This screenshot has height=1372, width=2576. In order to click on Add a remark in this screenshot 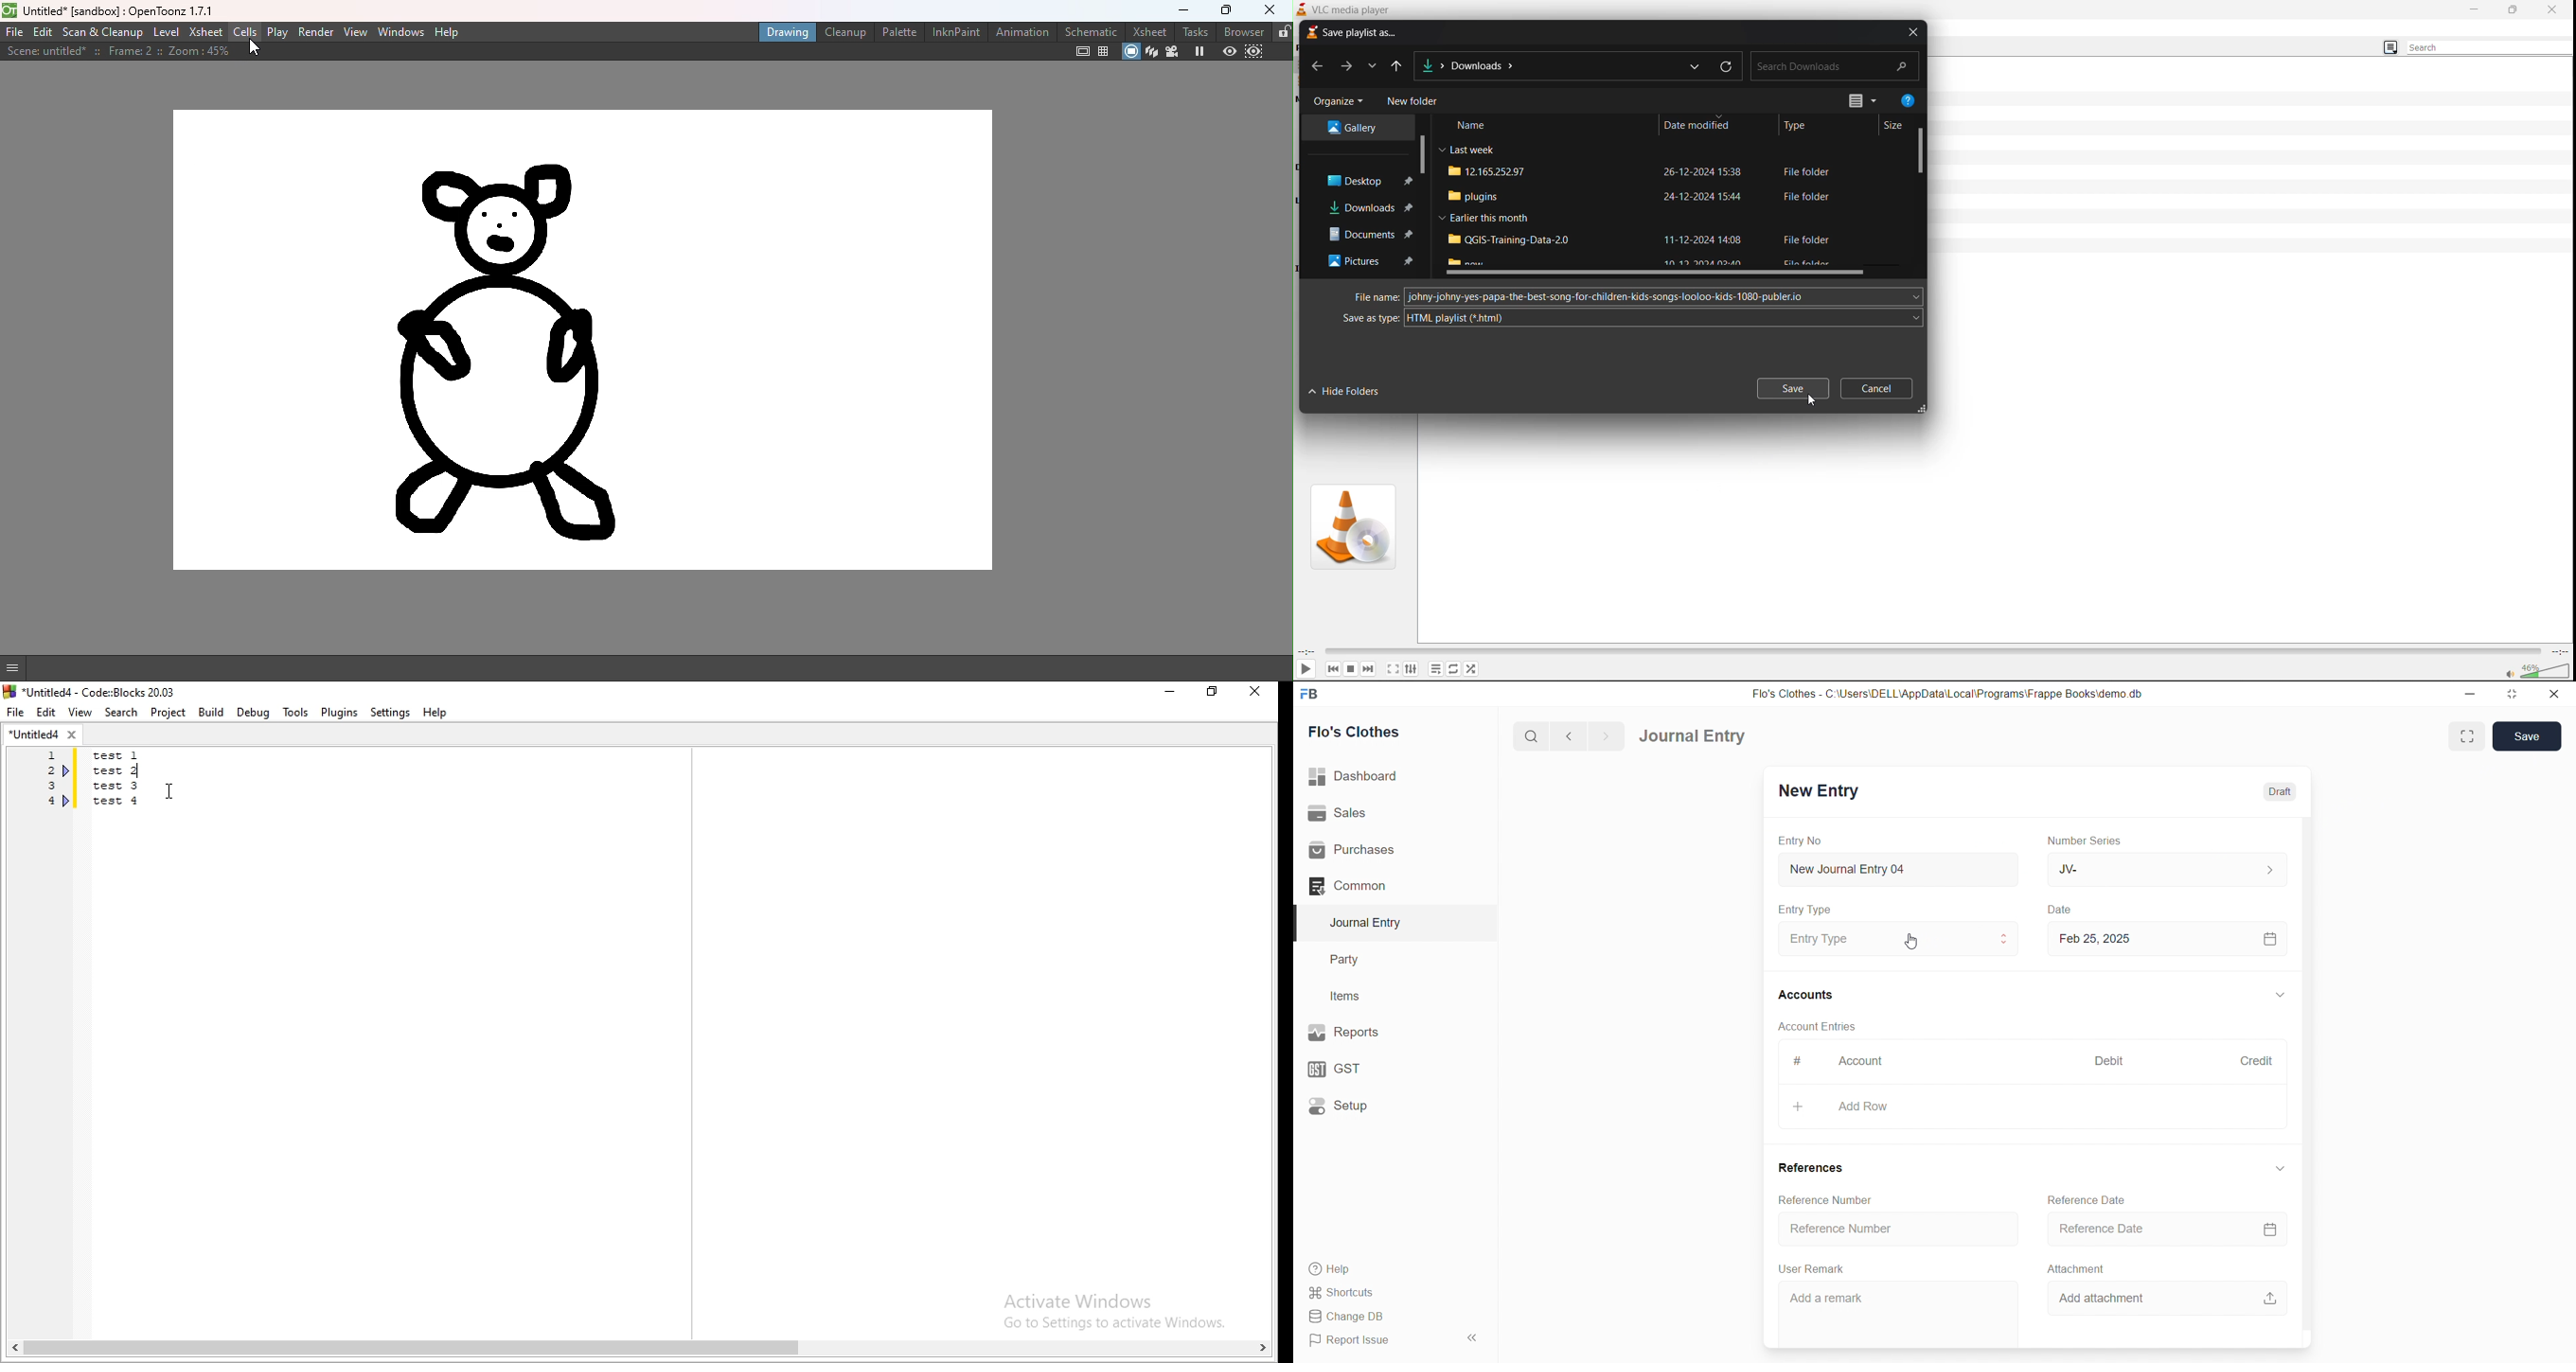, I will do `click(1899, 1312)`.